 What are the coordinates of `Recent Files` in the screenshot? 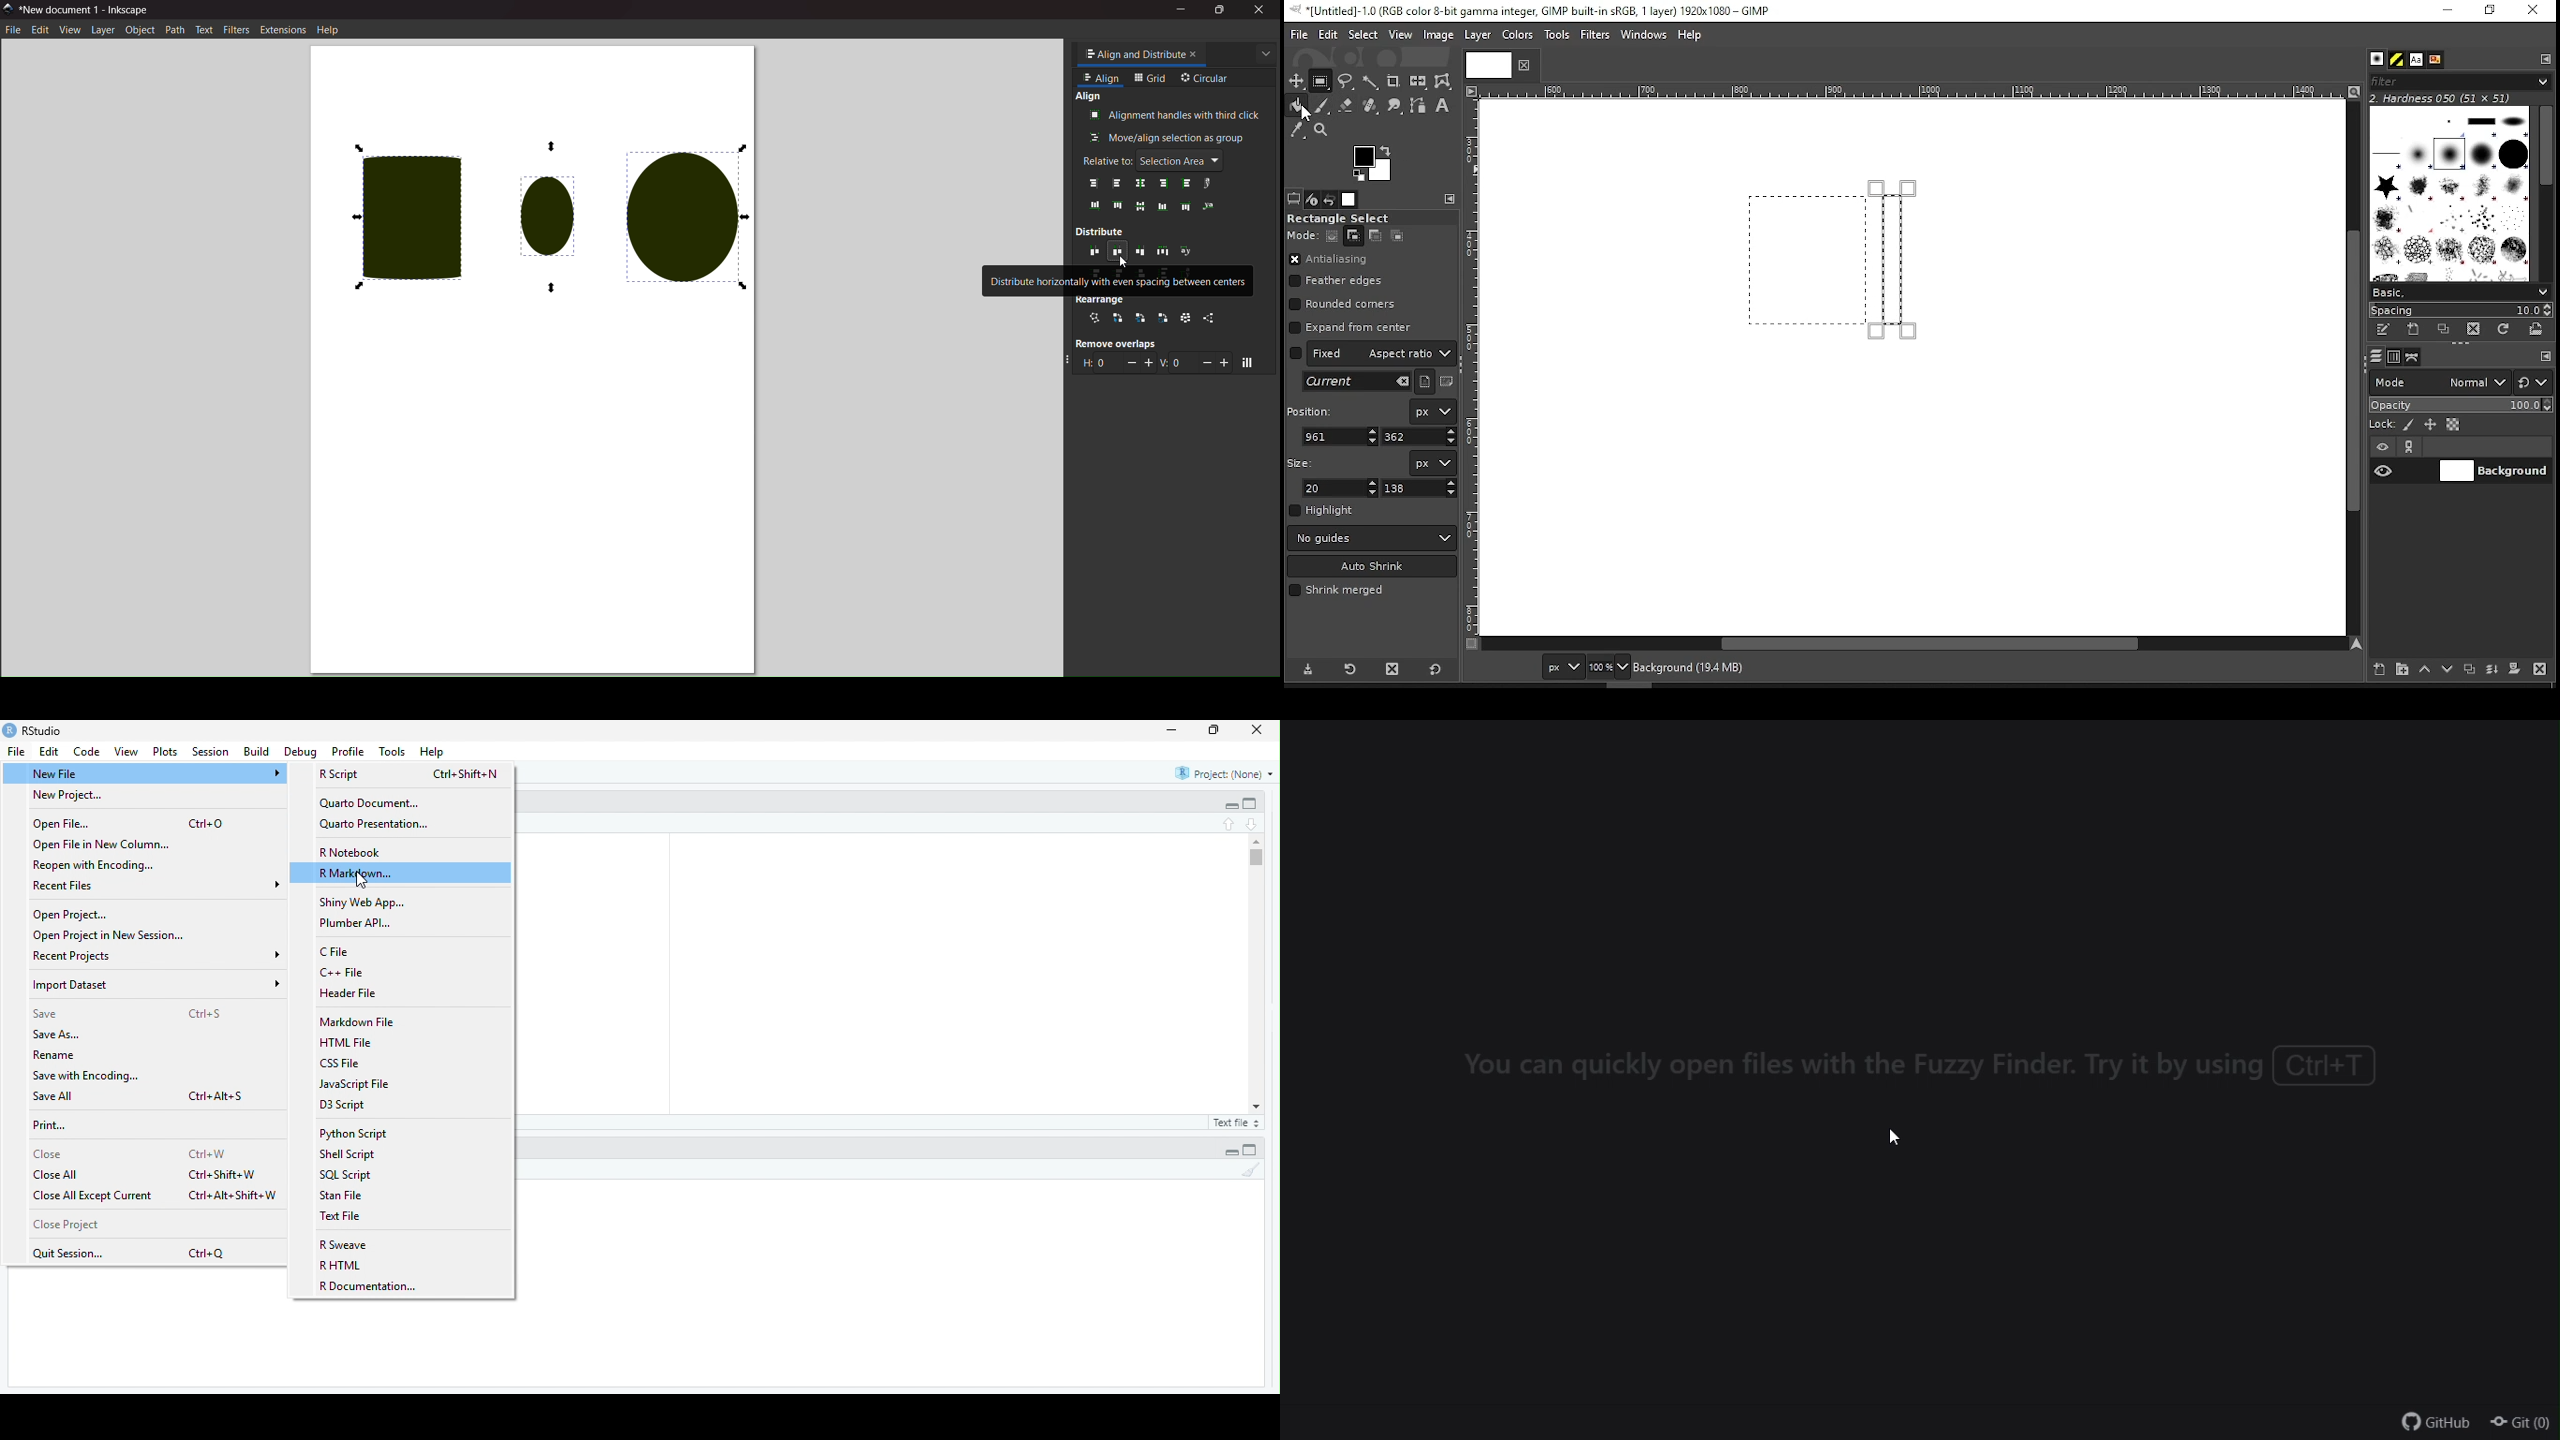 It's located at (157, 885).